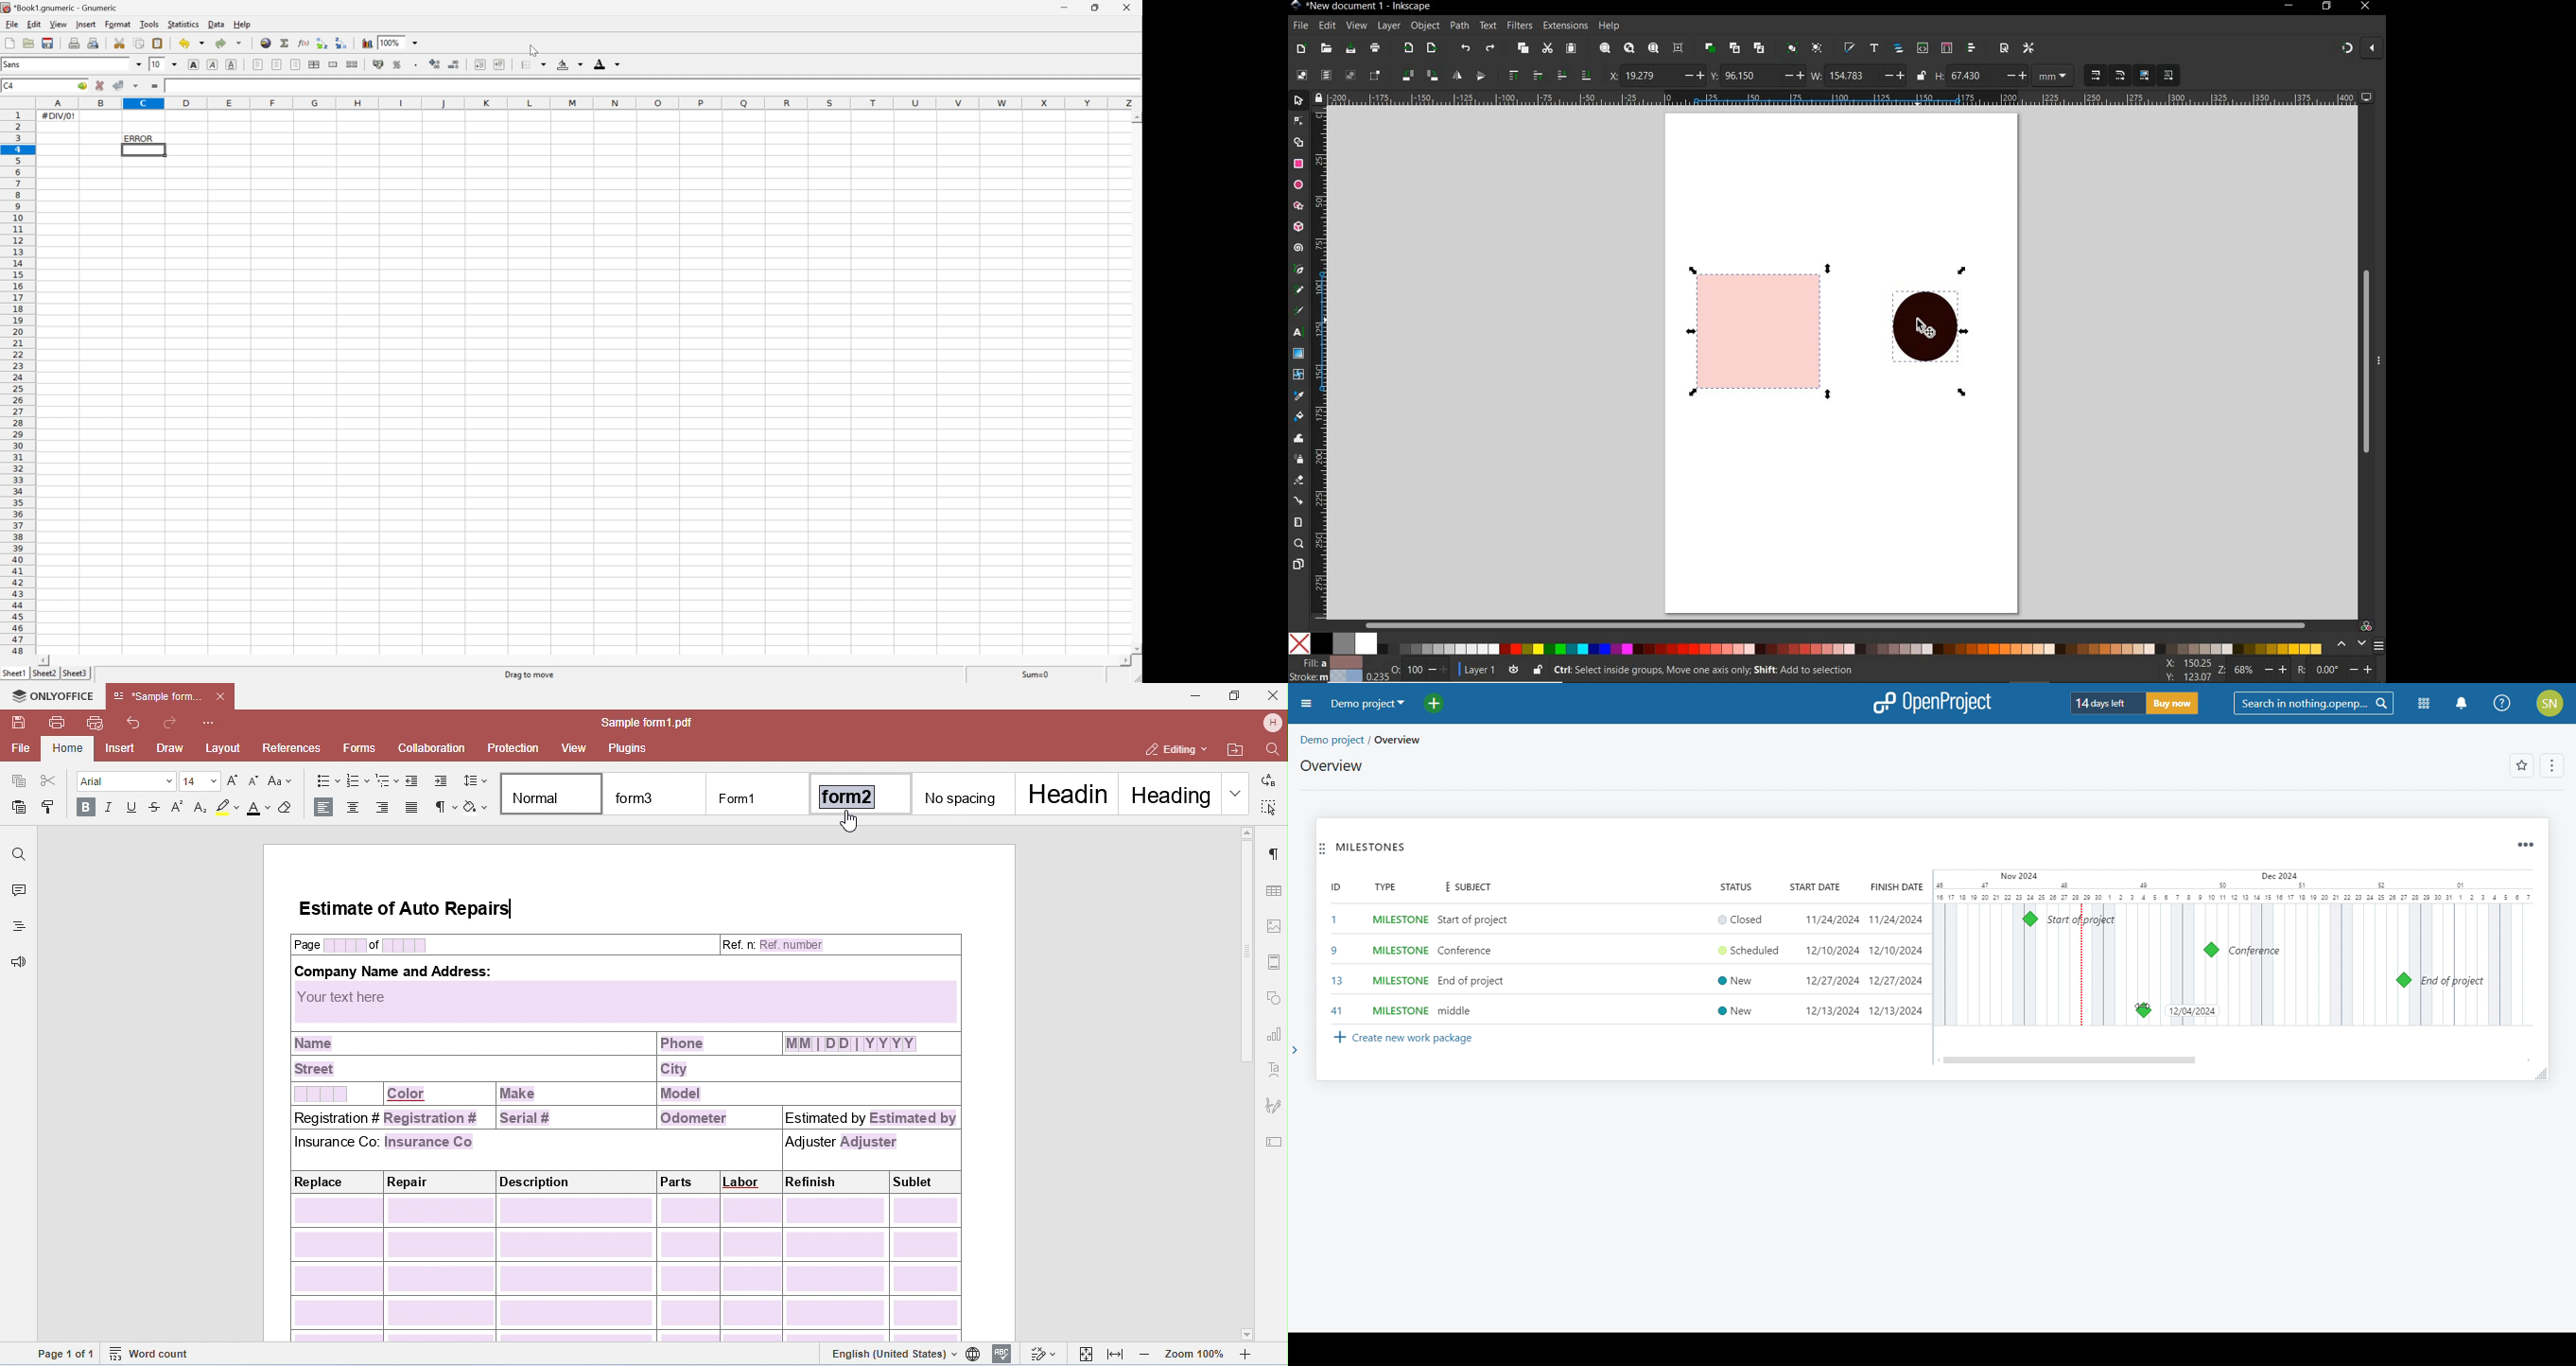  Describe the element at coordinates (2096, 75) in the screenshot. I see `when scaling objects` at that location.